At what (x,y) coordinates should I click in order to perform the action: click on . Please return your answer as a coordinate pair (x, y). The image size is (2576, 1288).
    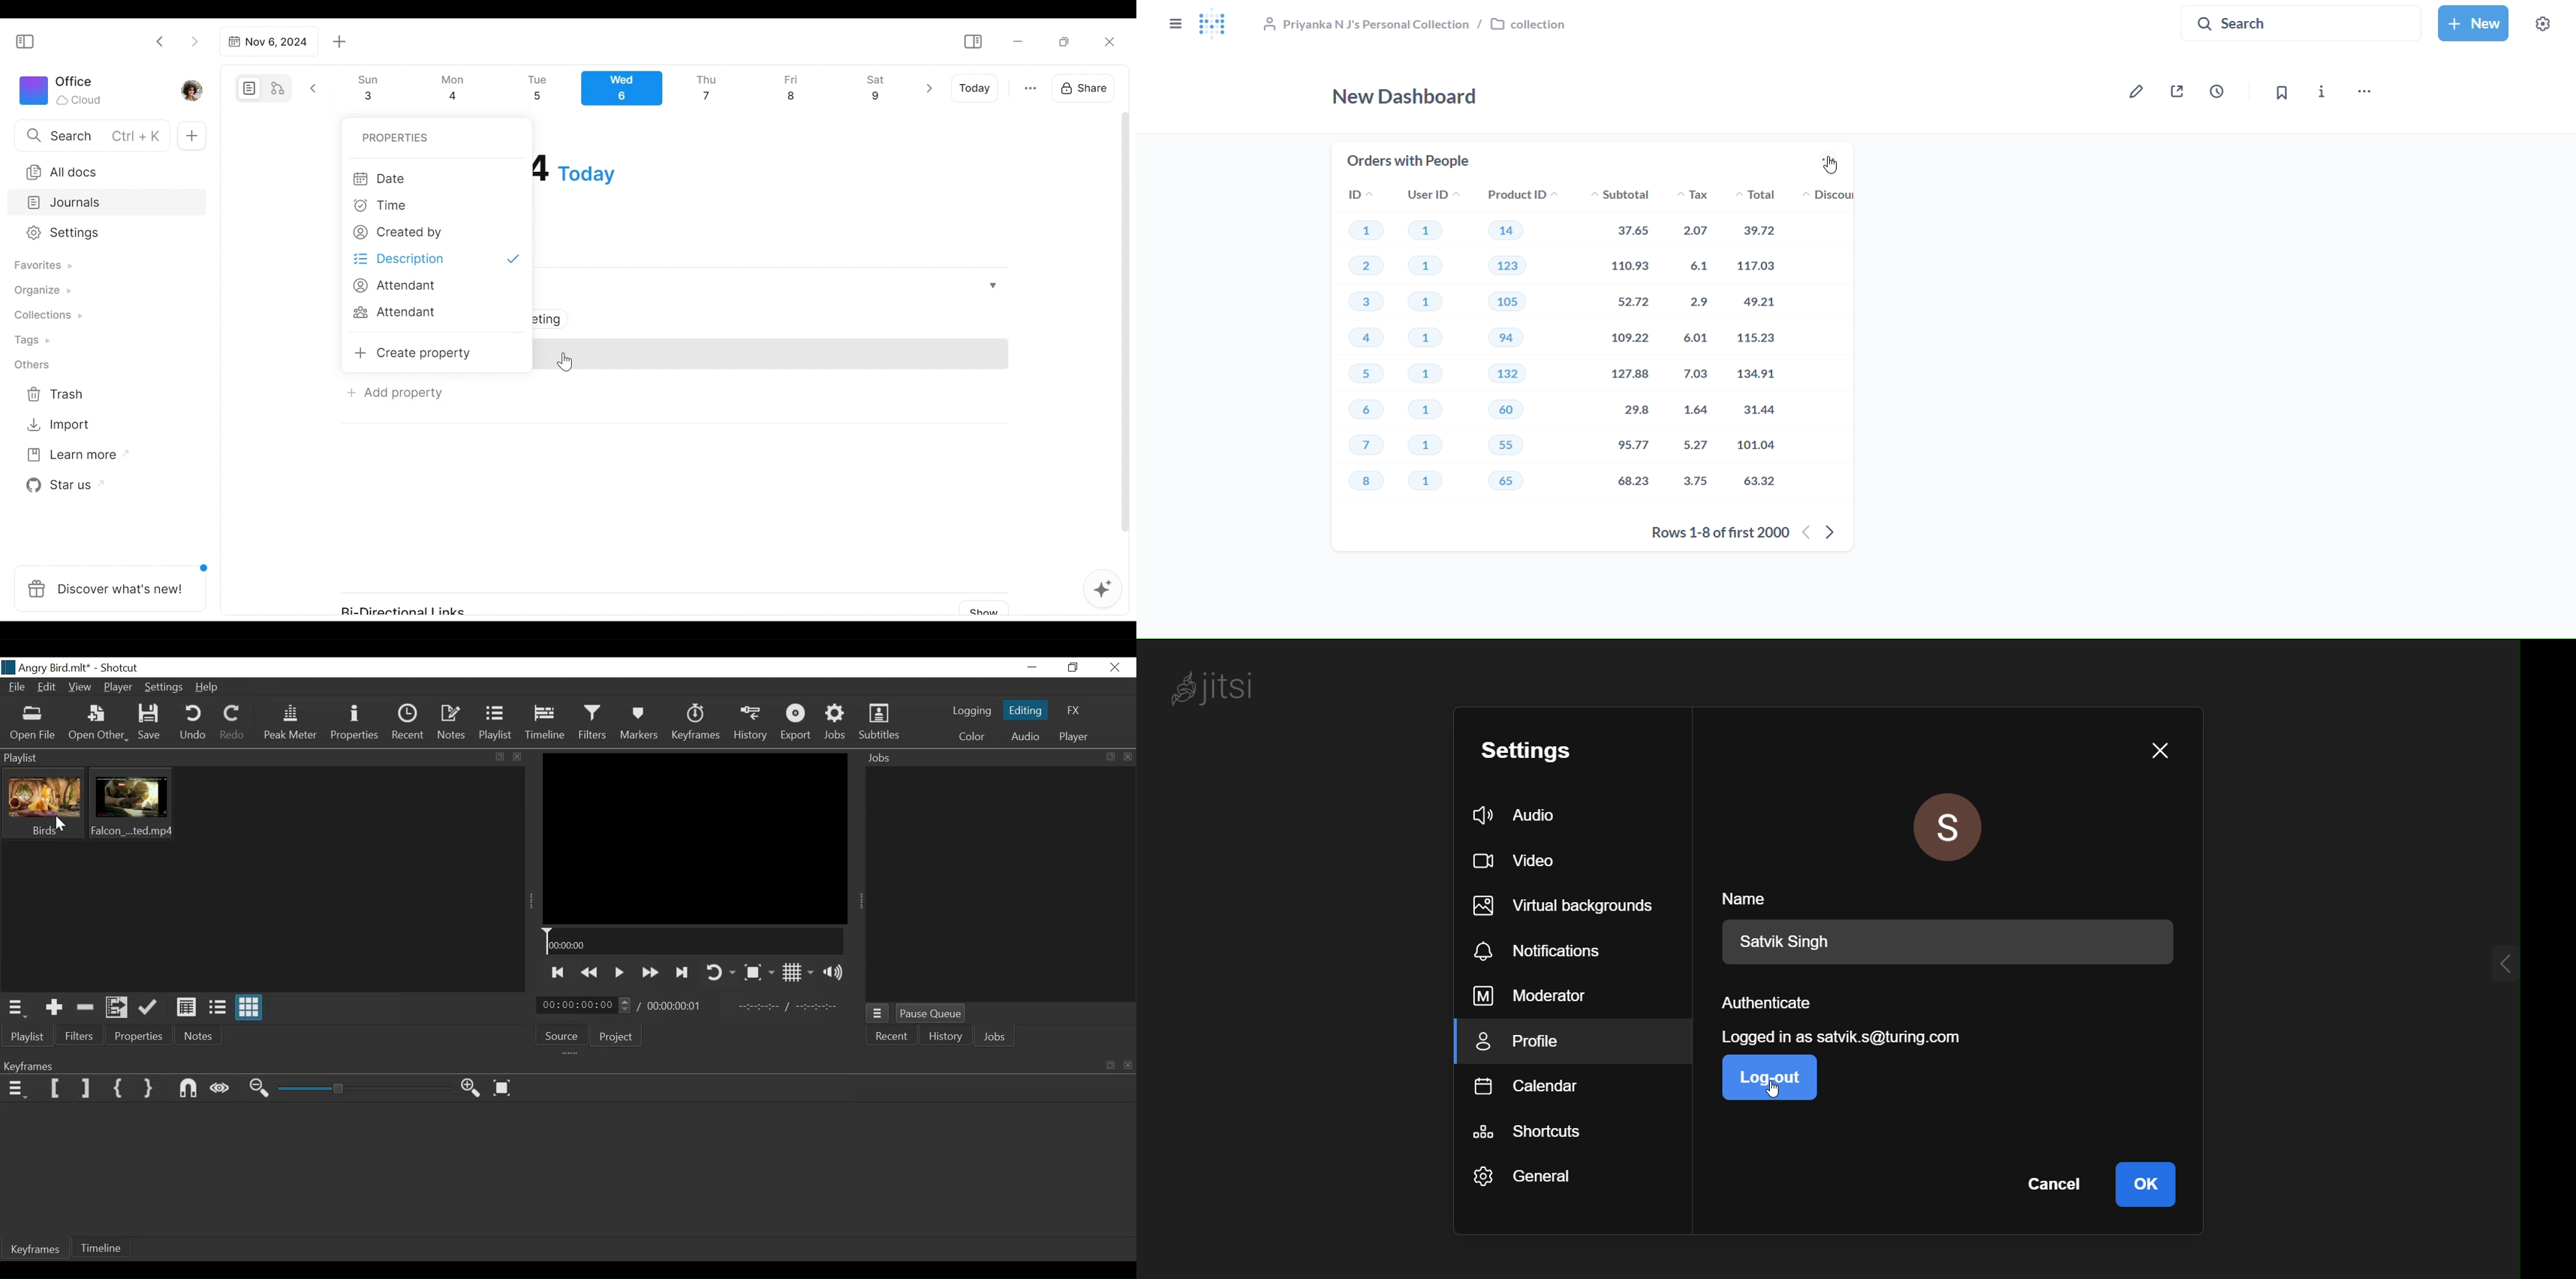
    Looking at the image, I should click on (558, 1034).